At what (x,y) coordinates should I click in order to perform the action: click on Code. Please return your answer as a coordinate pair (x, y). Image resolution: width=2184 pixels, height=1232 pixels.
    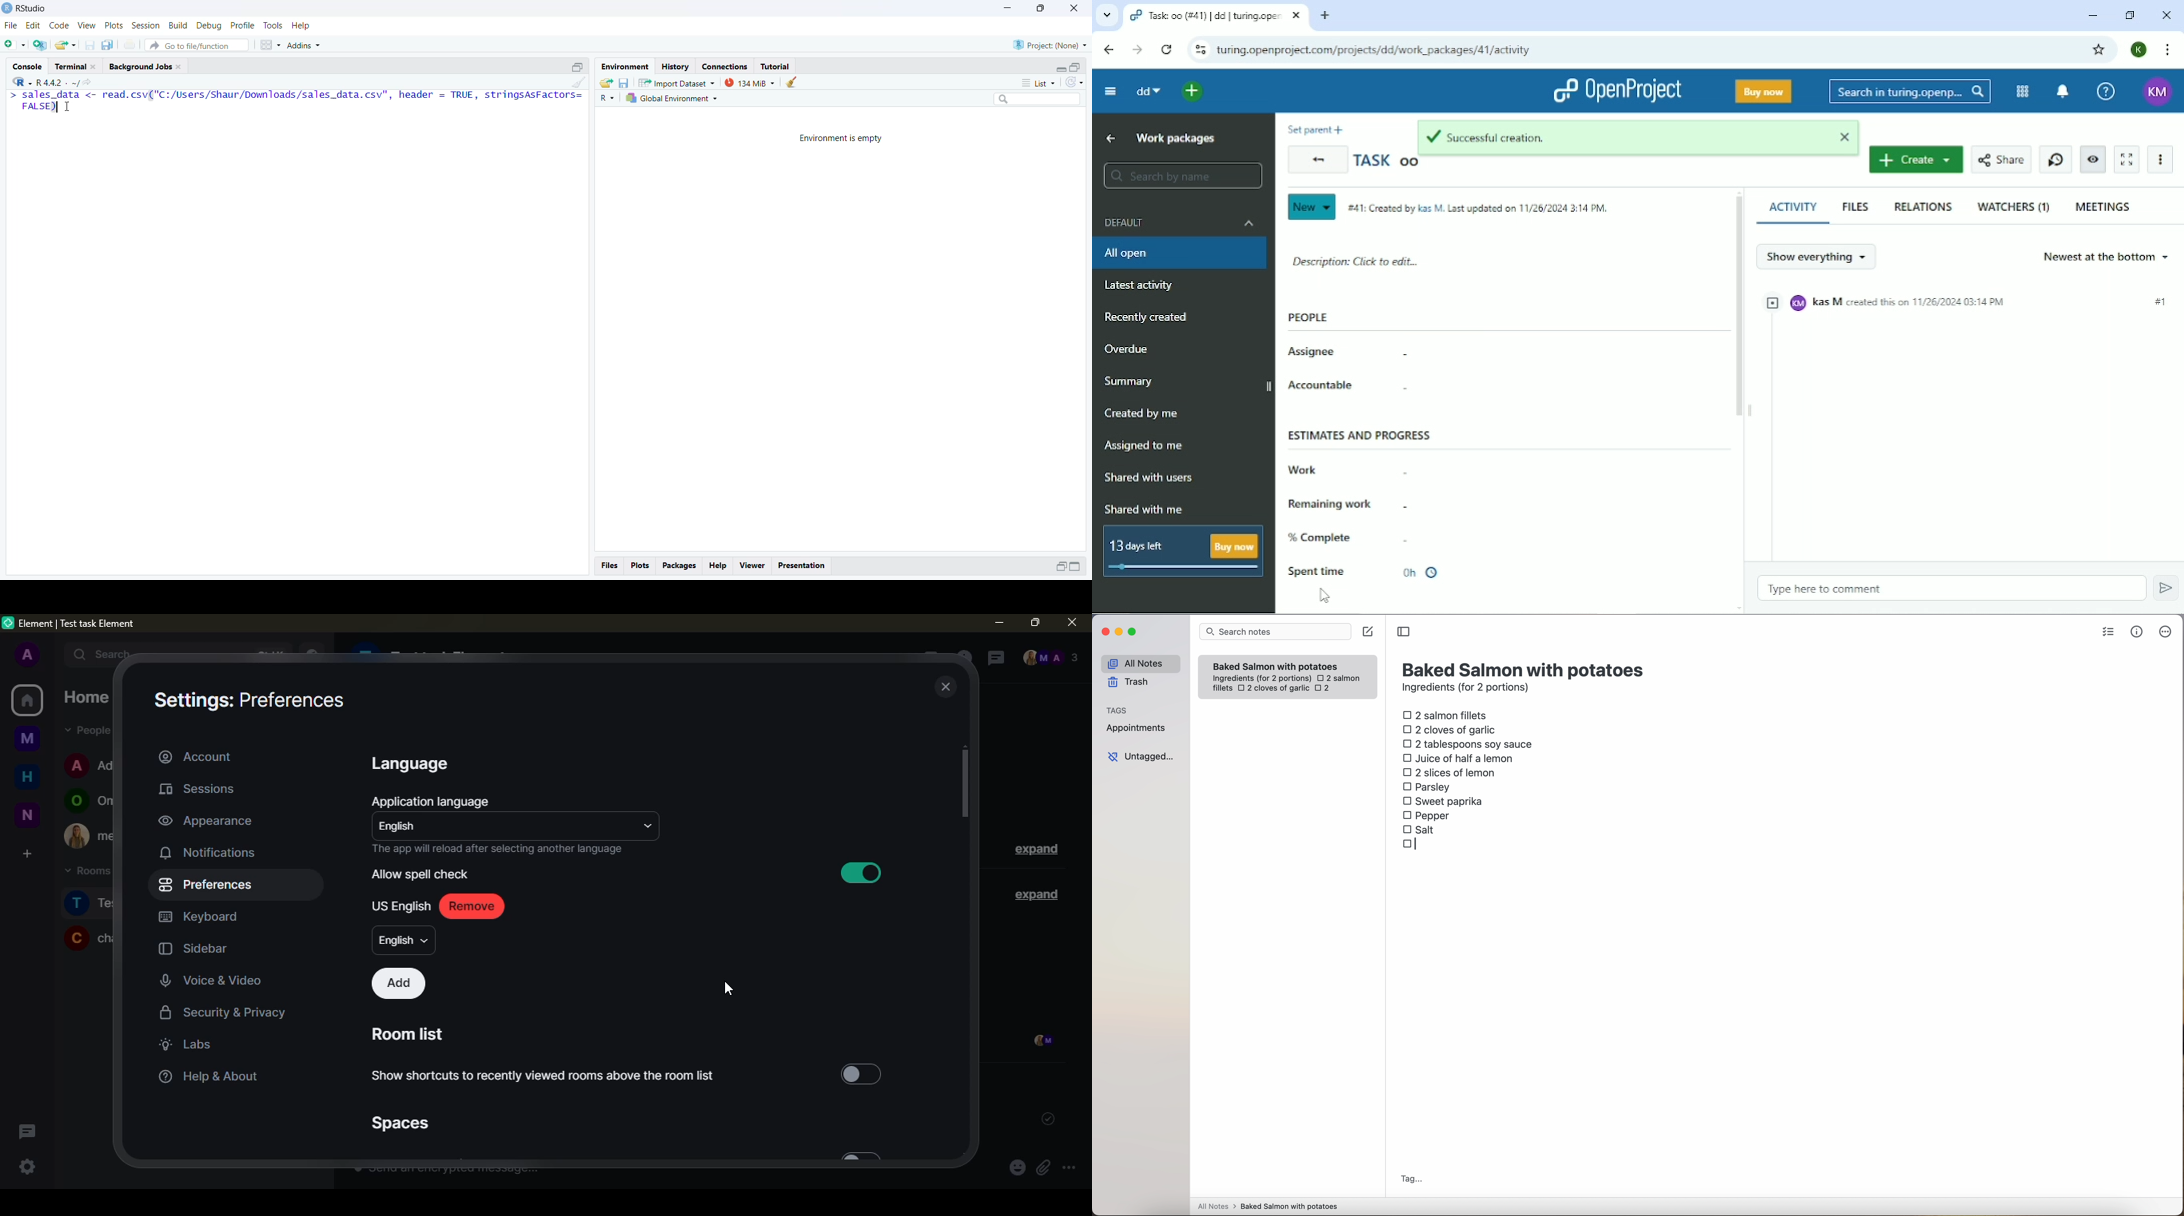
    Looking at the image, I should click on (60, 27).